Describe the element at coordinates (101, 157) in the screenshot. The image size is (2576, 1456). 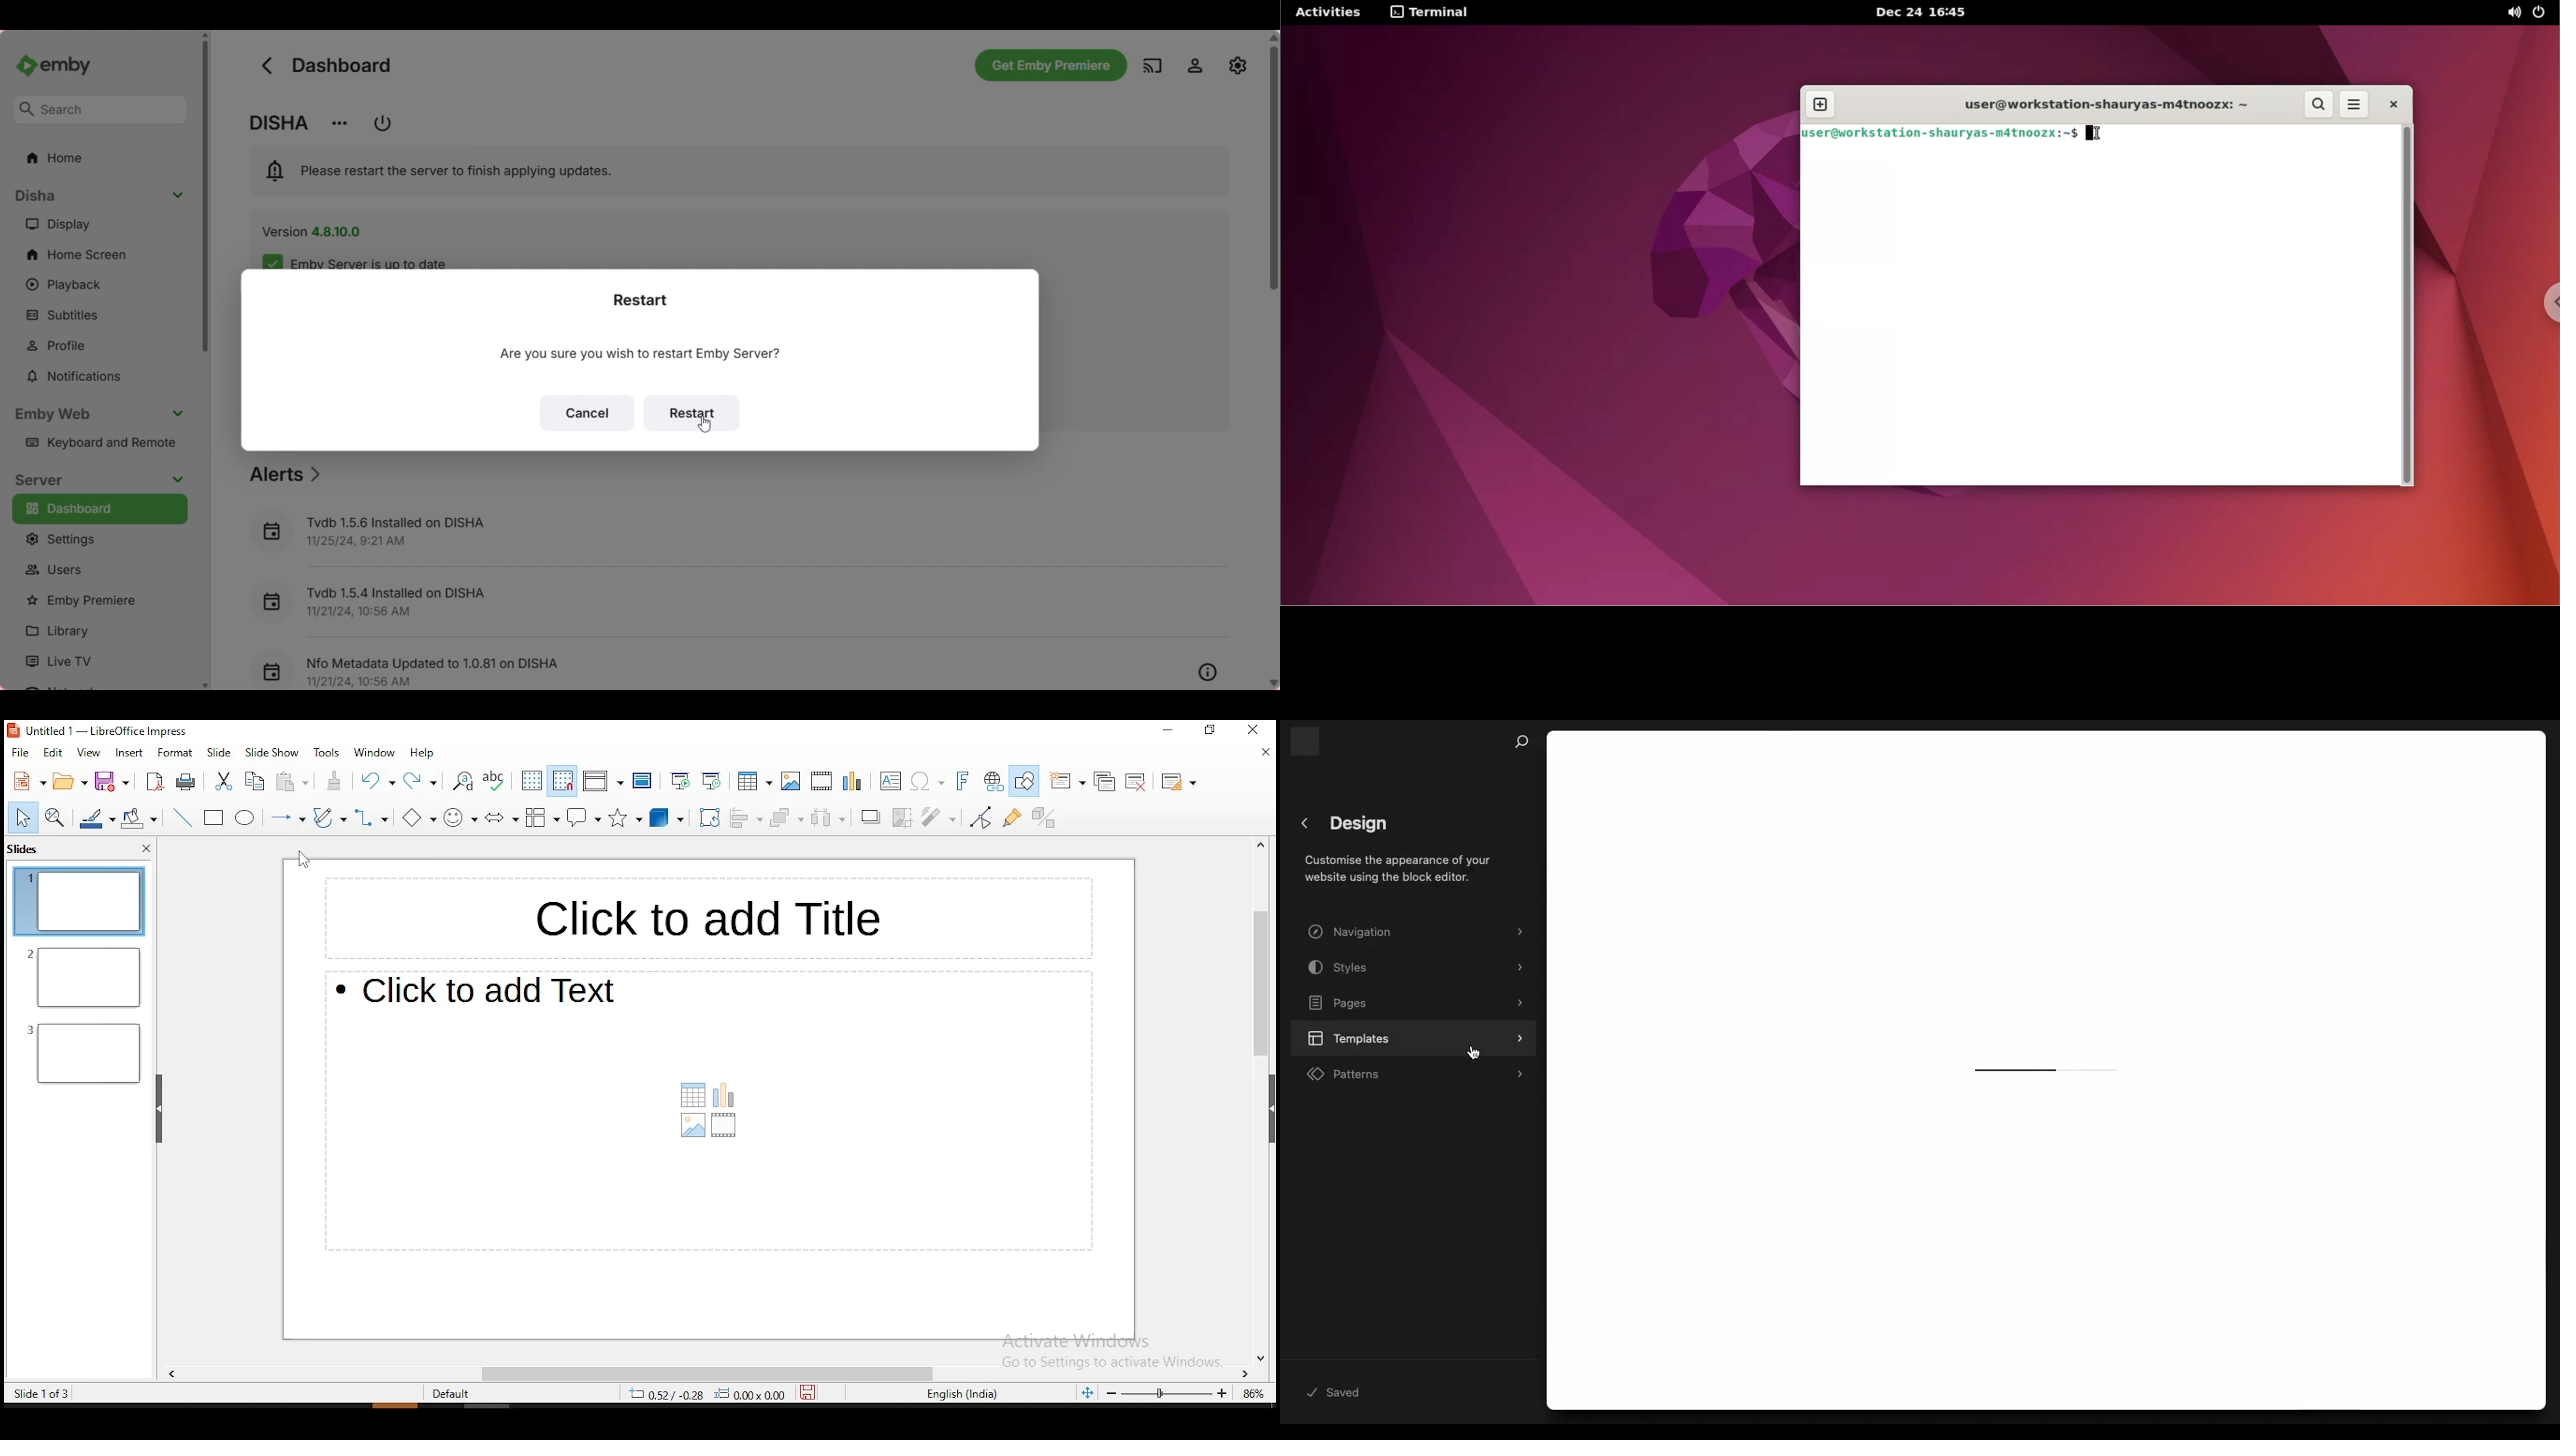
I see `Home folder` at that location.